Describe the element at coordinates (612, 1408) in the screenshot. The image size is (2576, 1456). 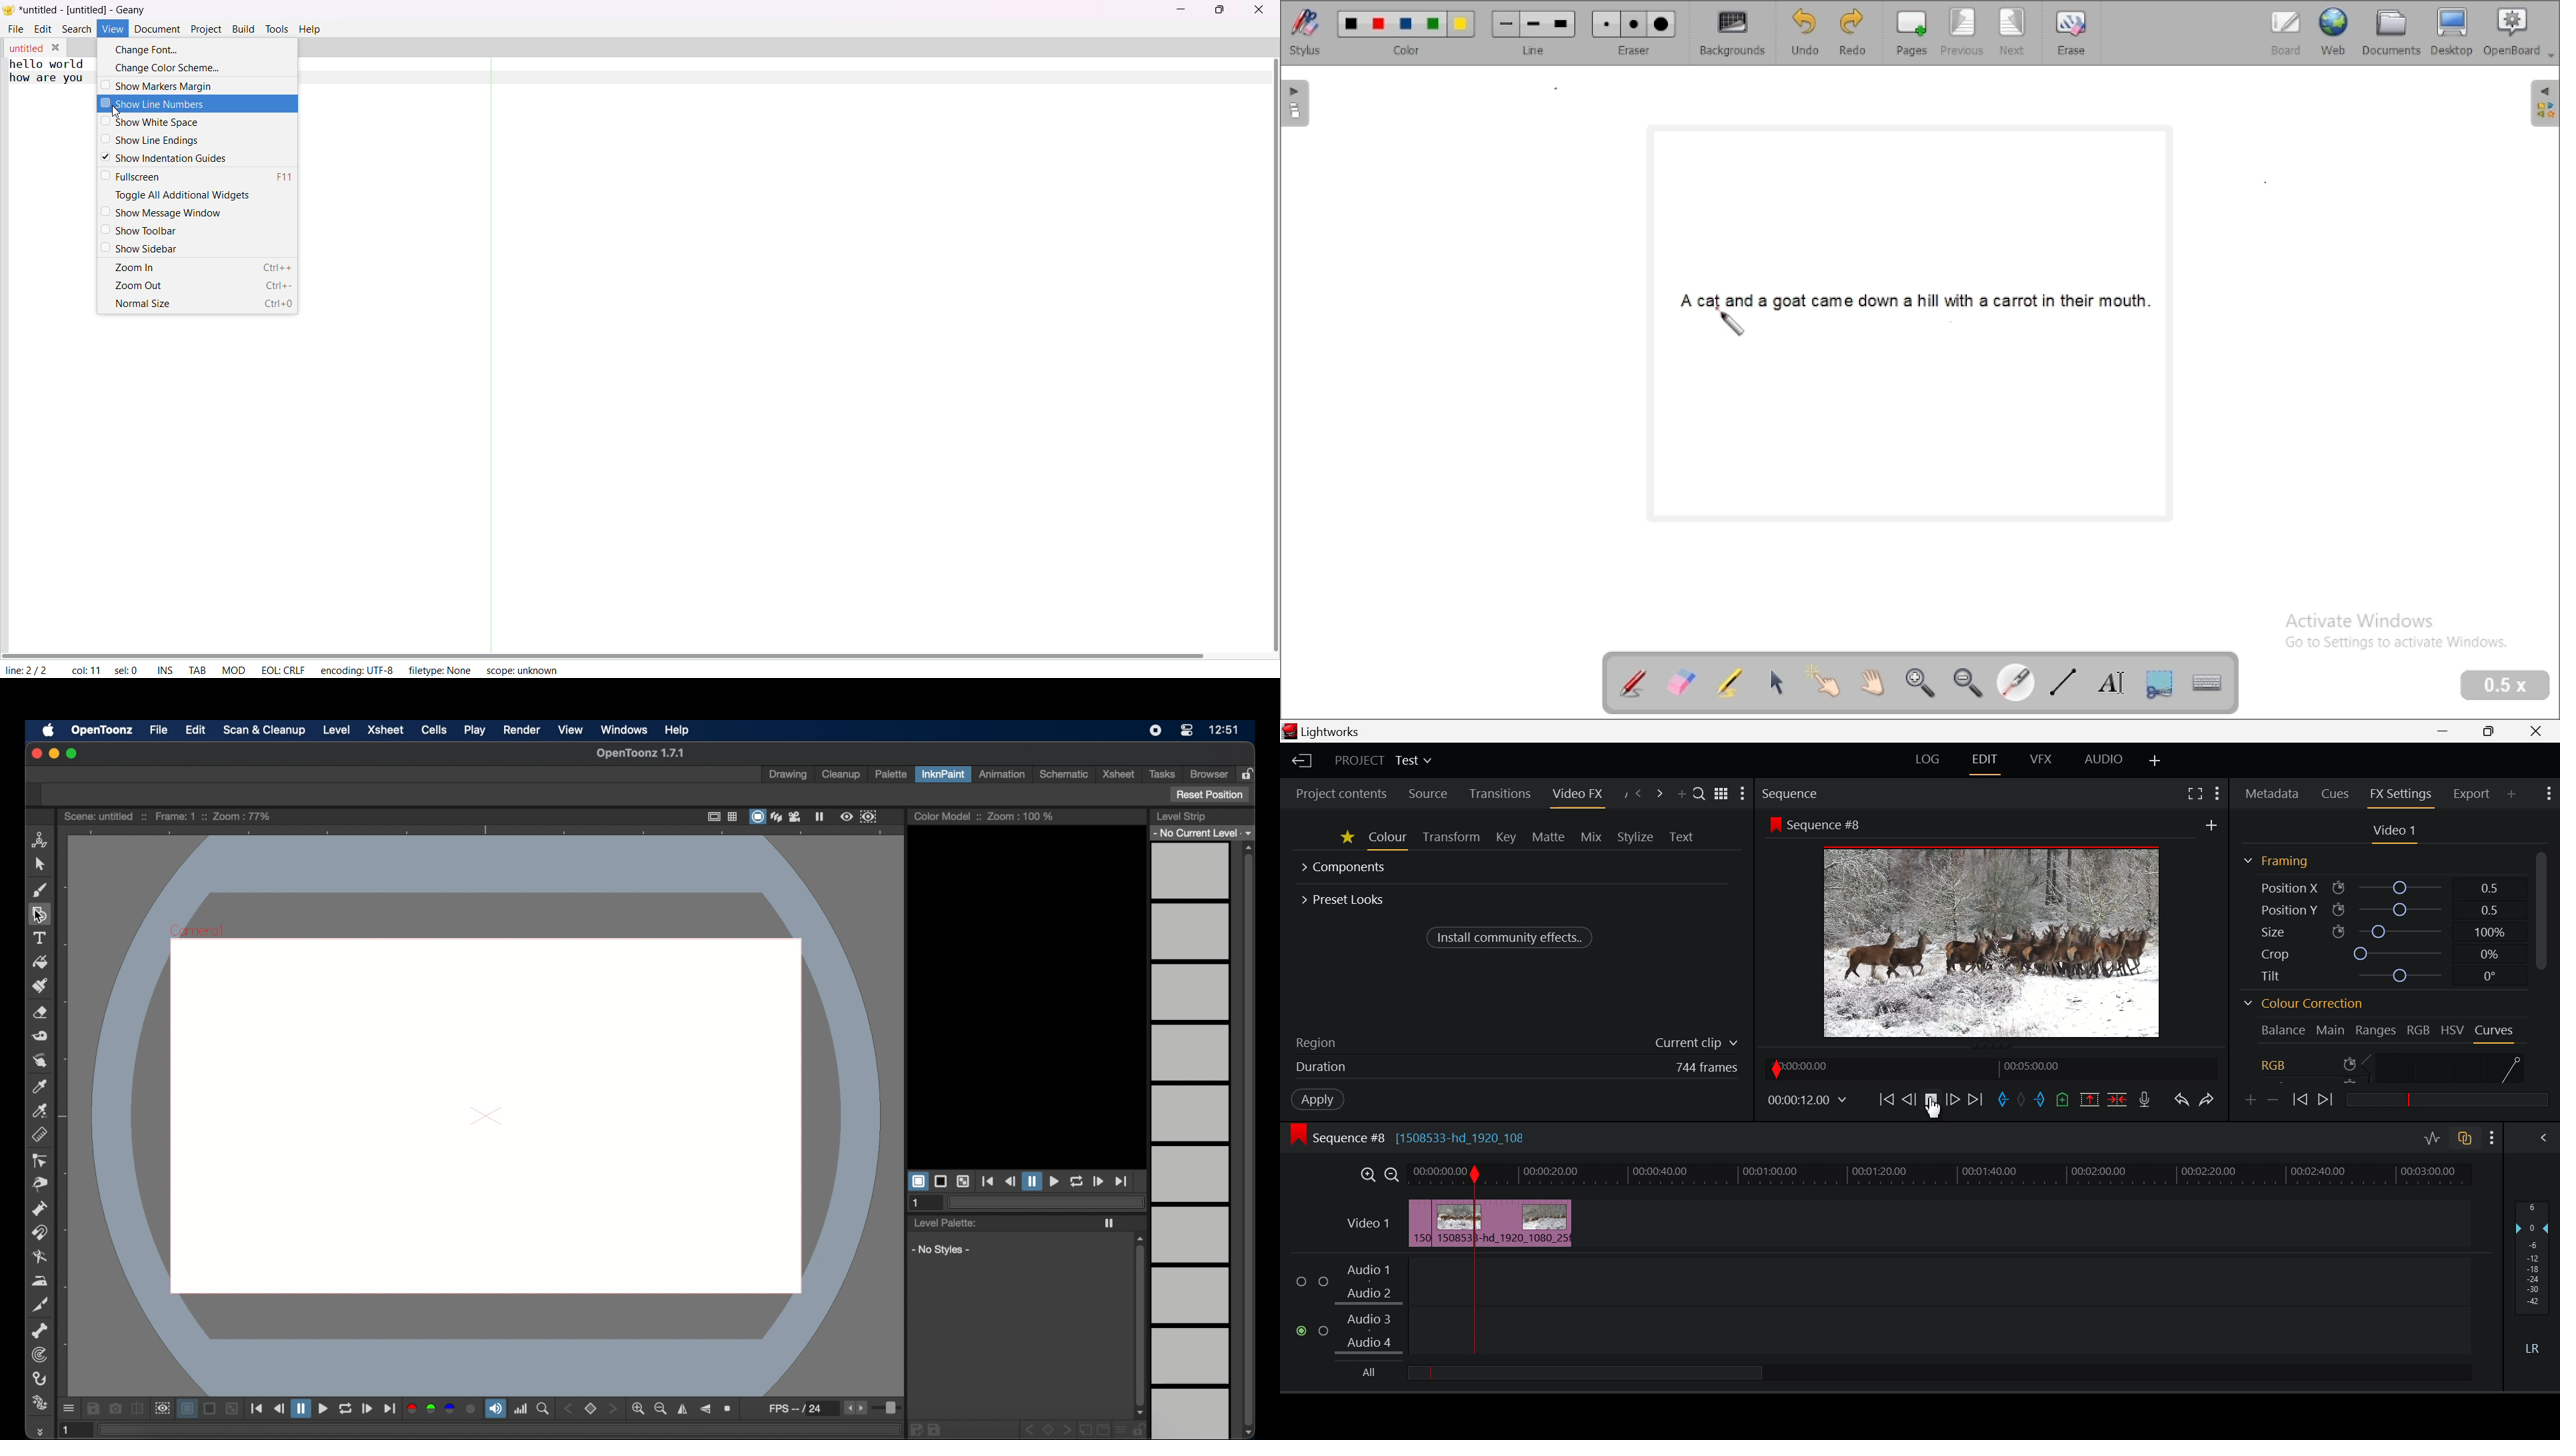
I see `stepper button` at that location.